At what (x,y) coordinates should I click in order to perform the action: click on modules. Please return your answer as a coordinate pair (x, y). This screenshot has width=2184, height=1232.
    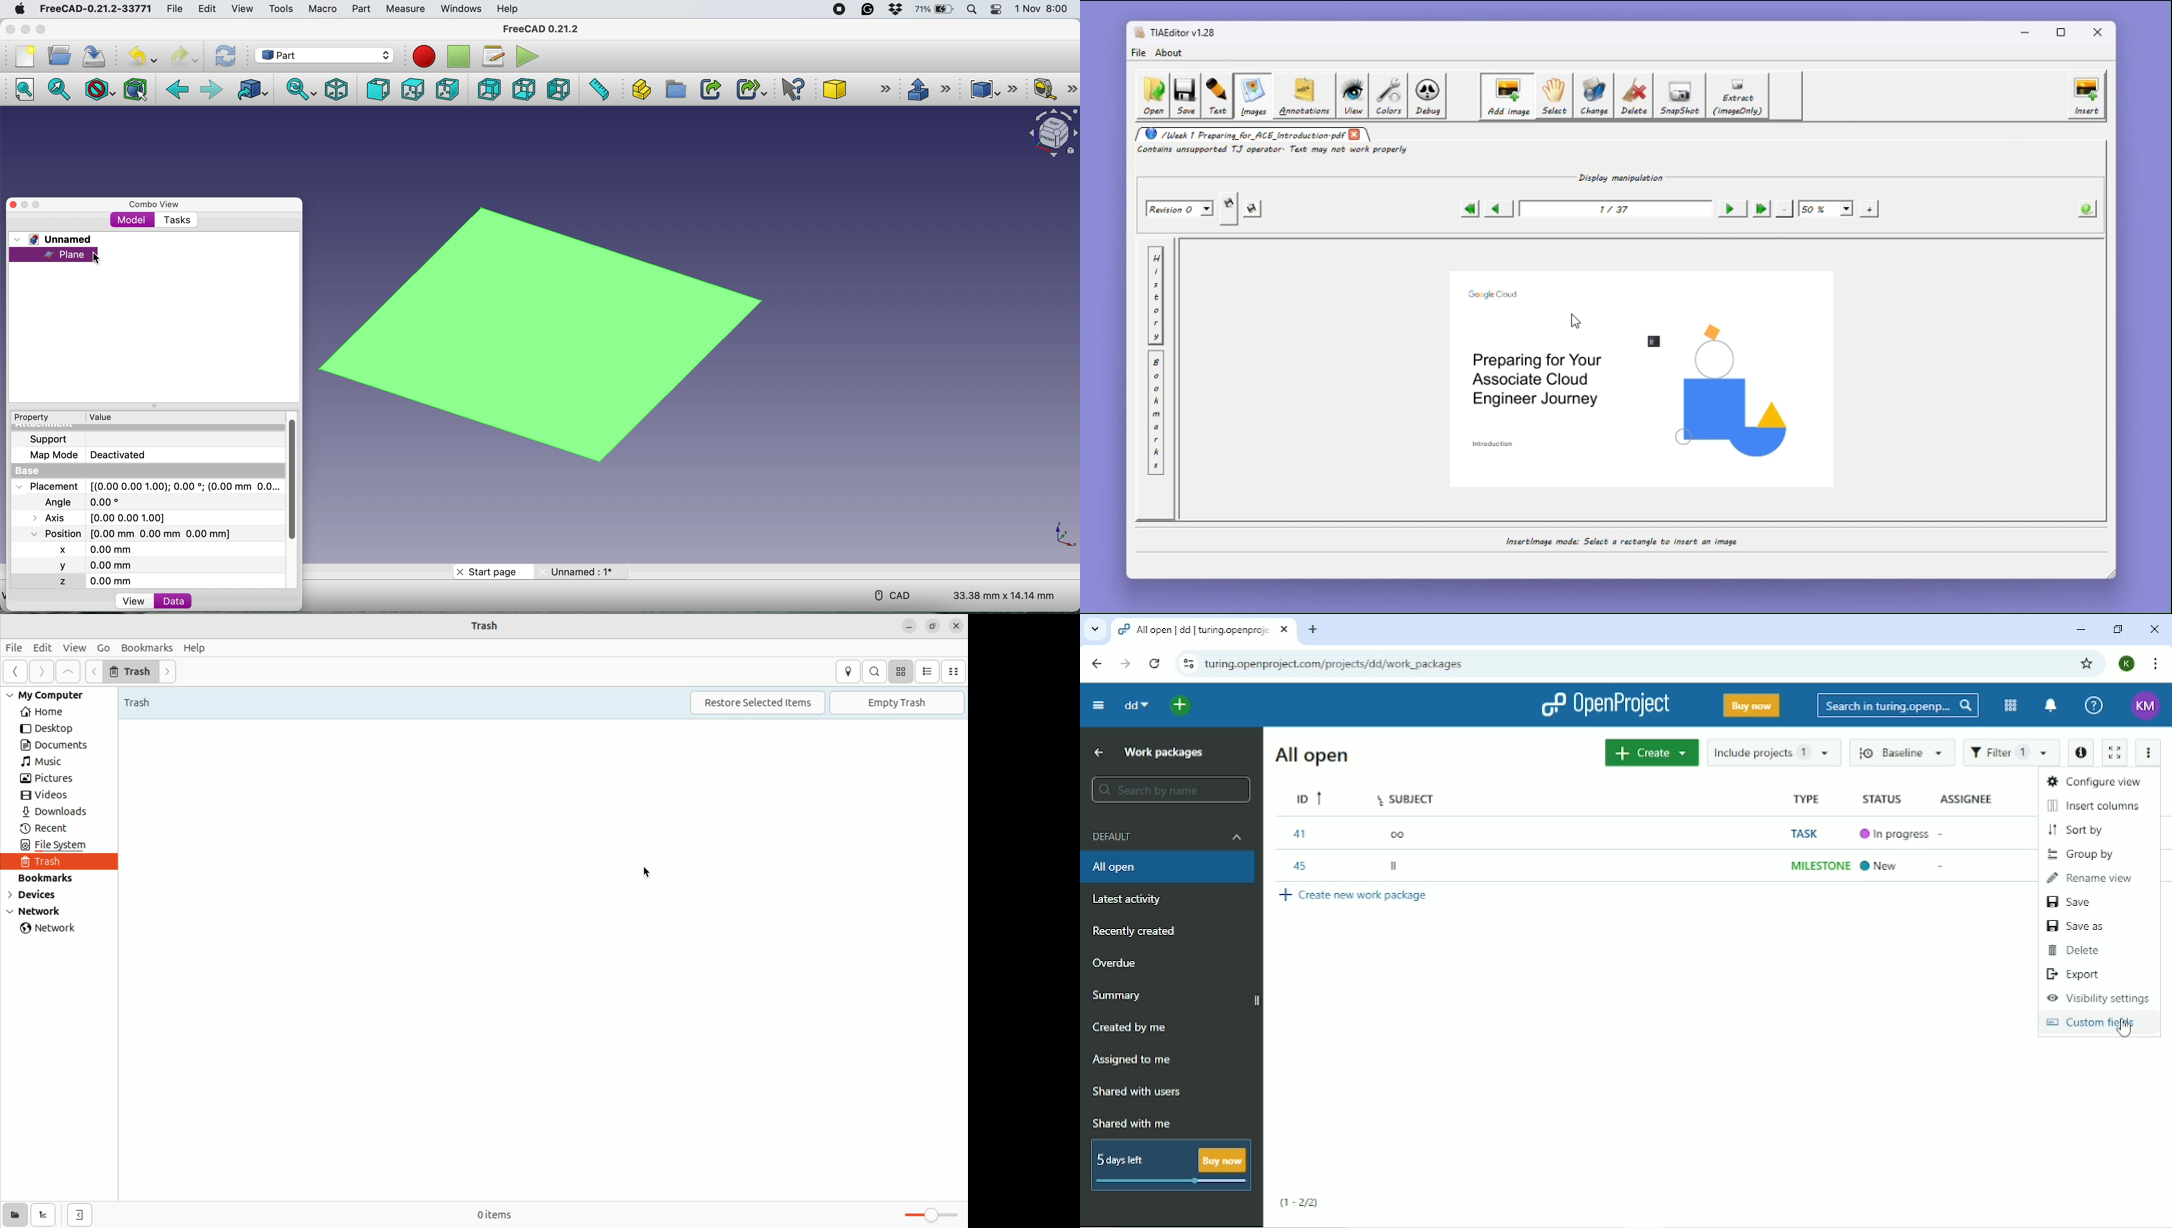
    Looking at the image, I should click on (2009, 705).